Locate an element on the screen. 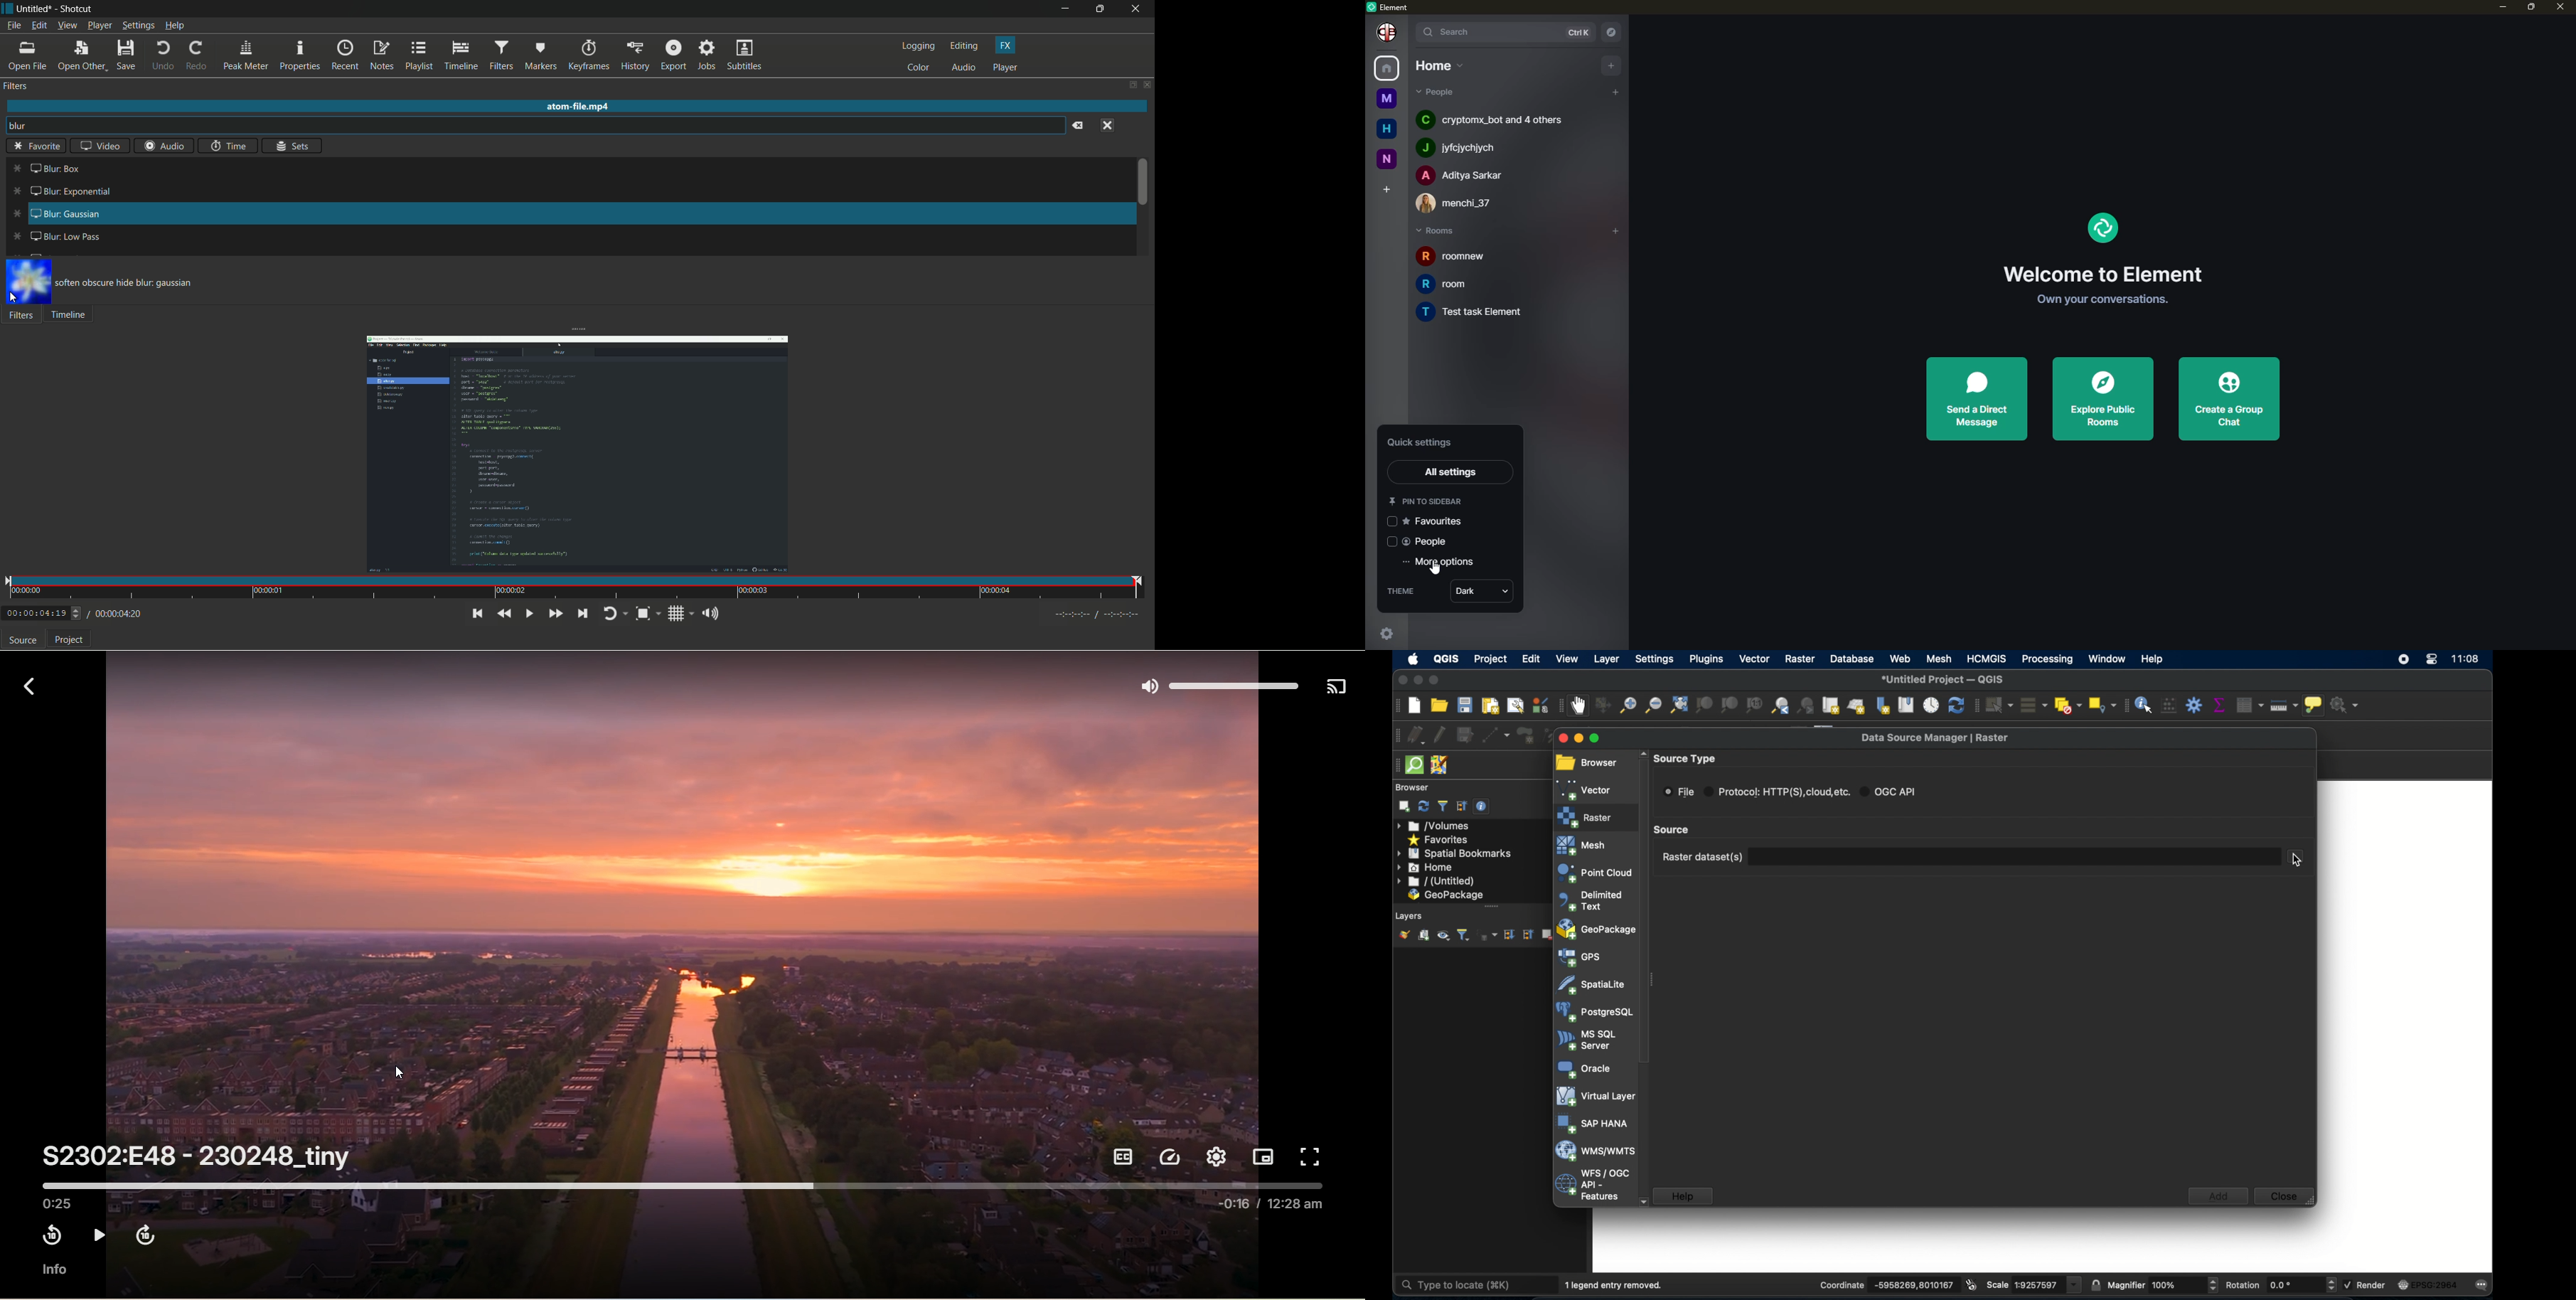  Timecodes is located at coordinates (1092, 616).